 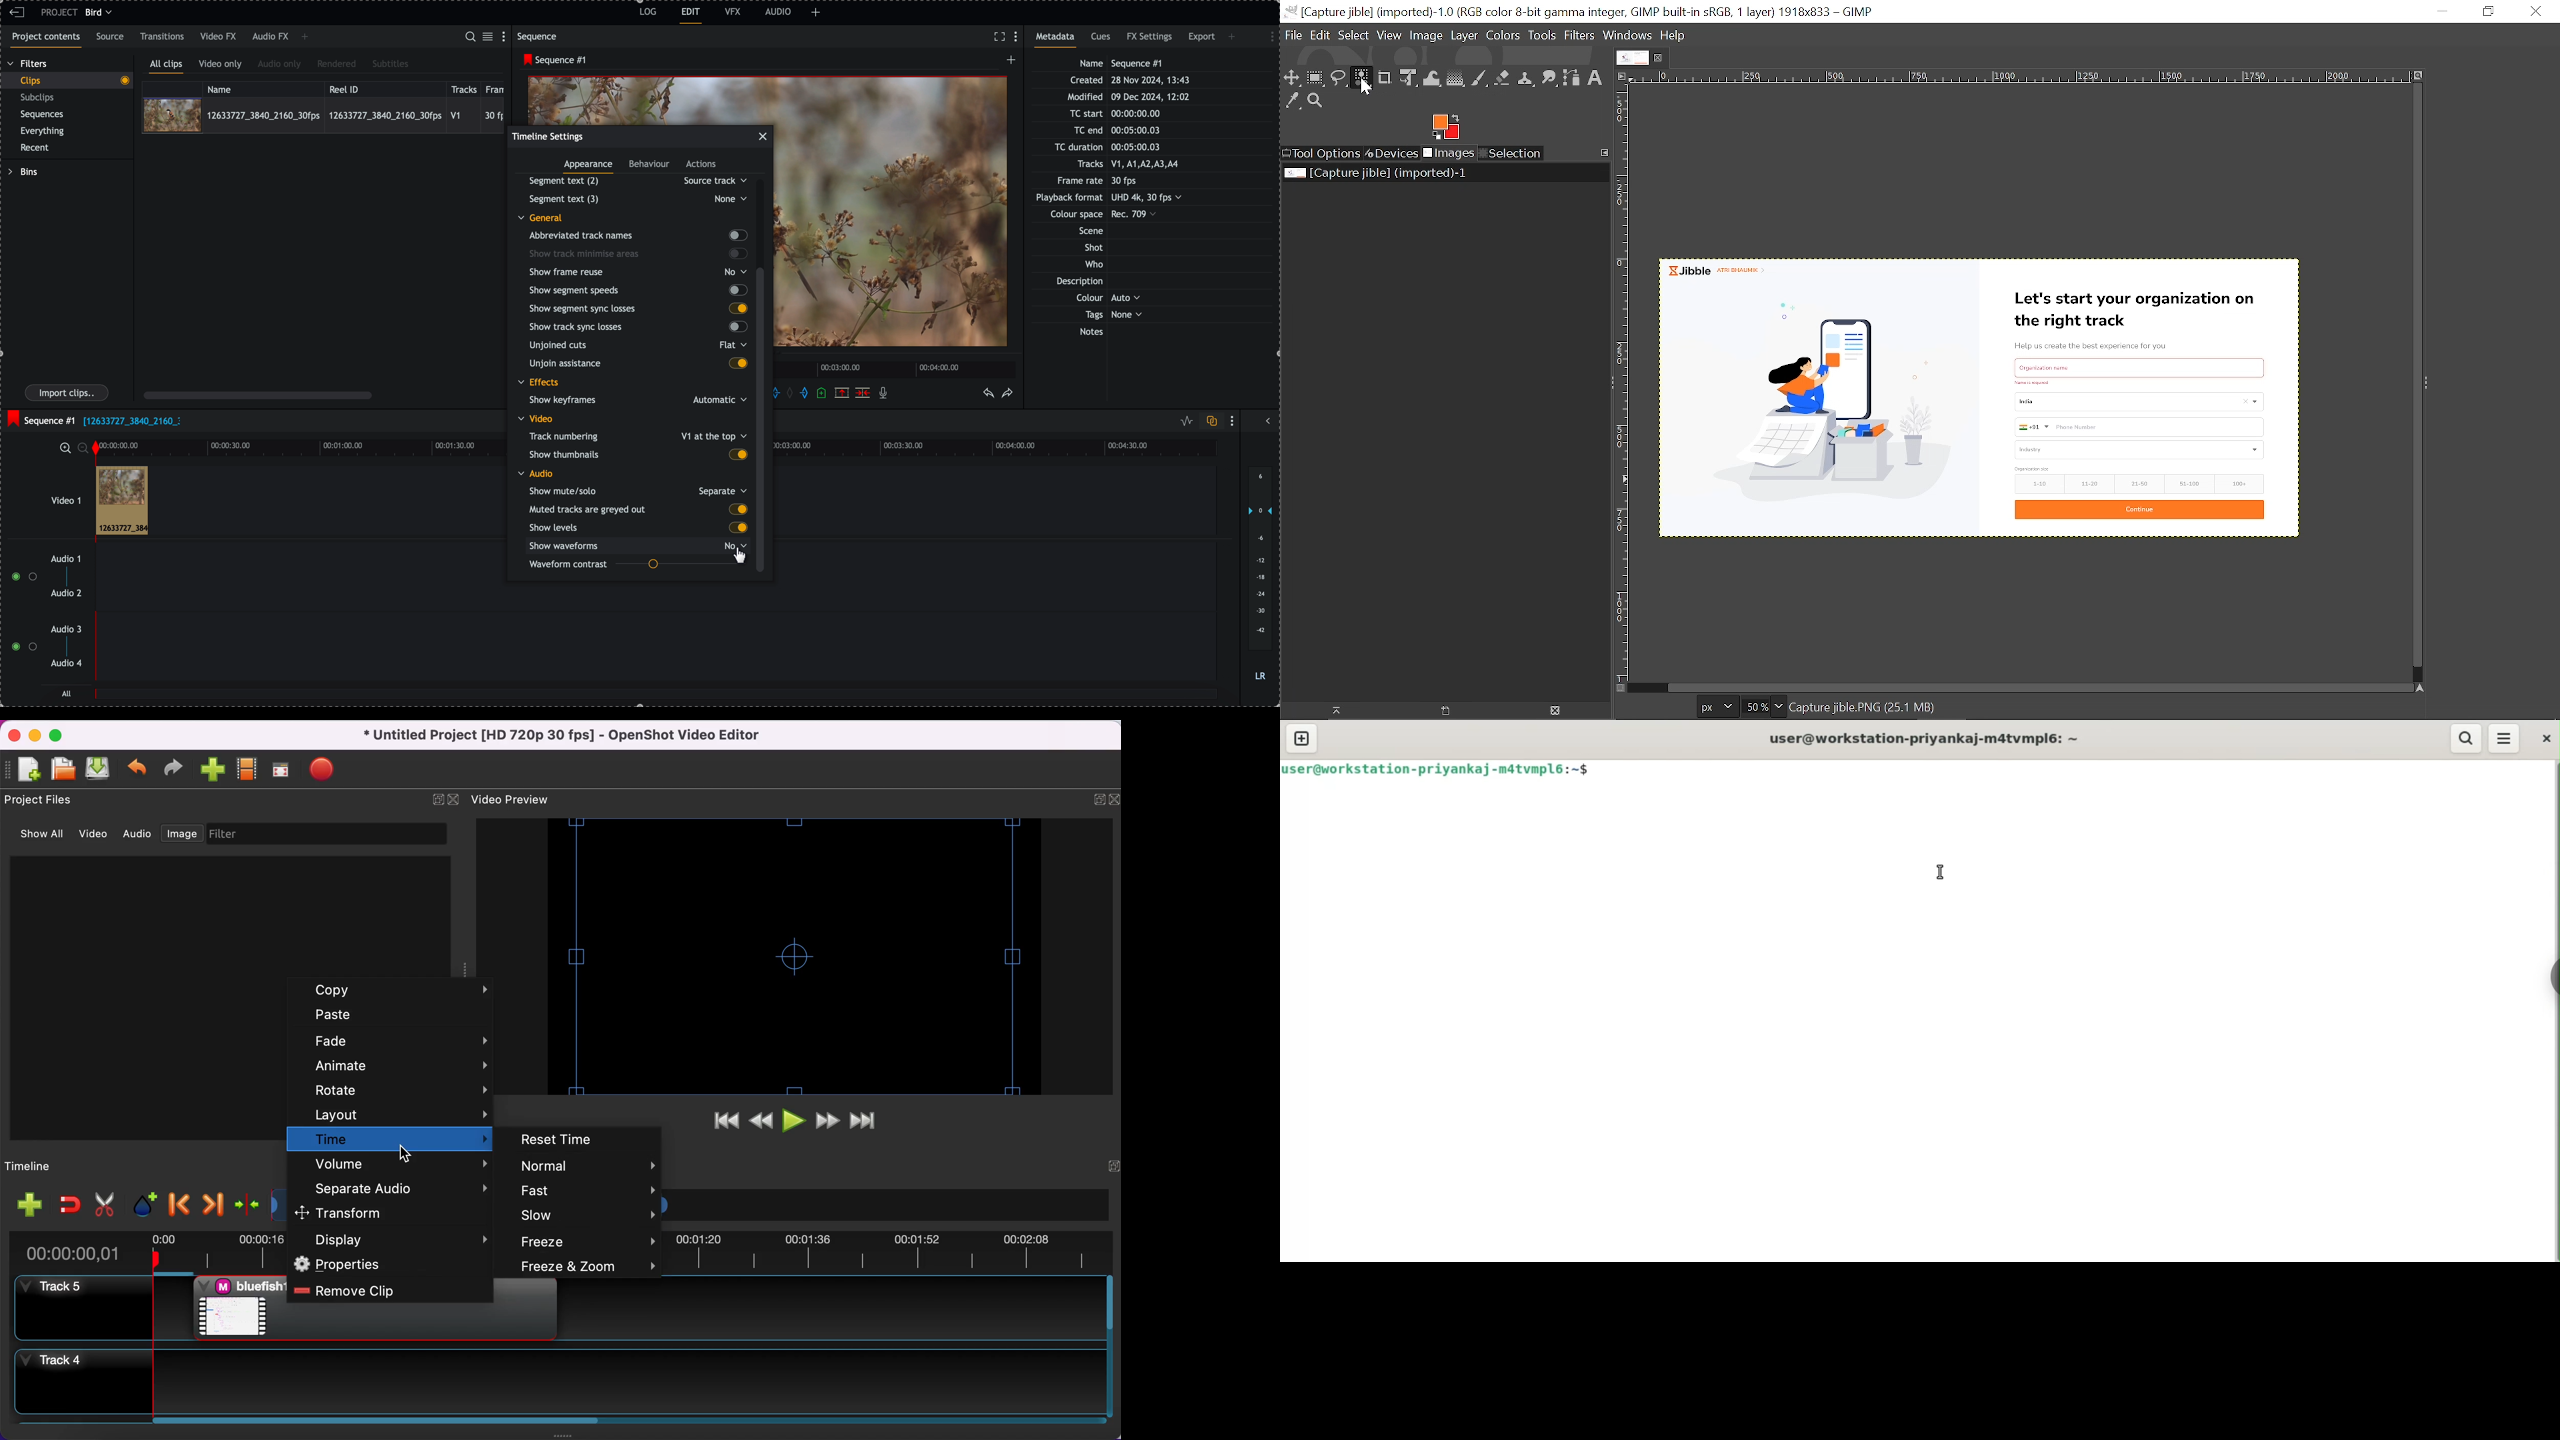 What do you see at coordinates (61, 735) in the screenshot?
I see `maximize` at bounding box center [61, 735].